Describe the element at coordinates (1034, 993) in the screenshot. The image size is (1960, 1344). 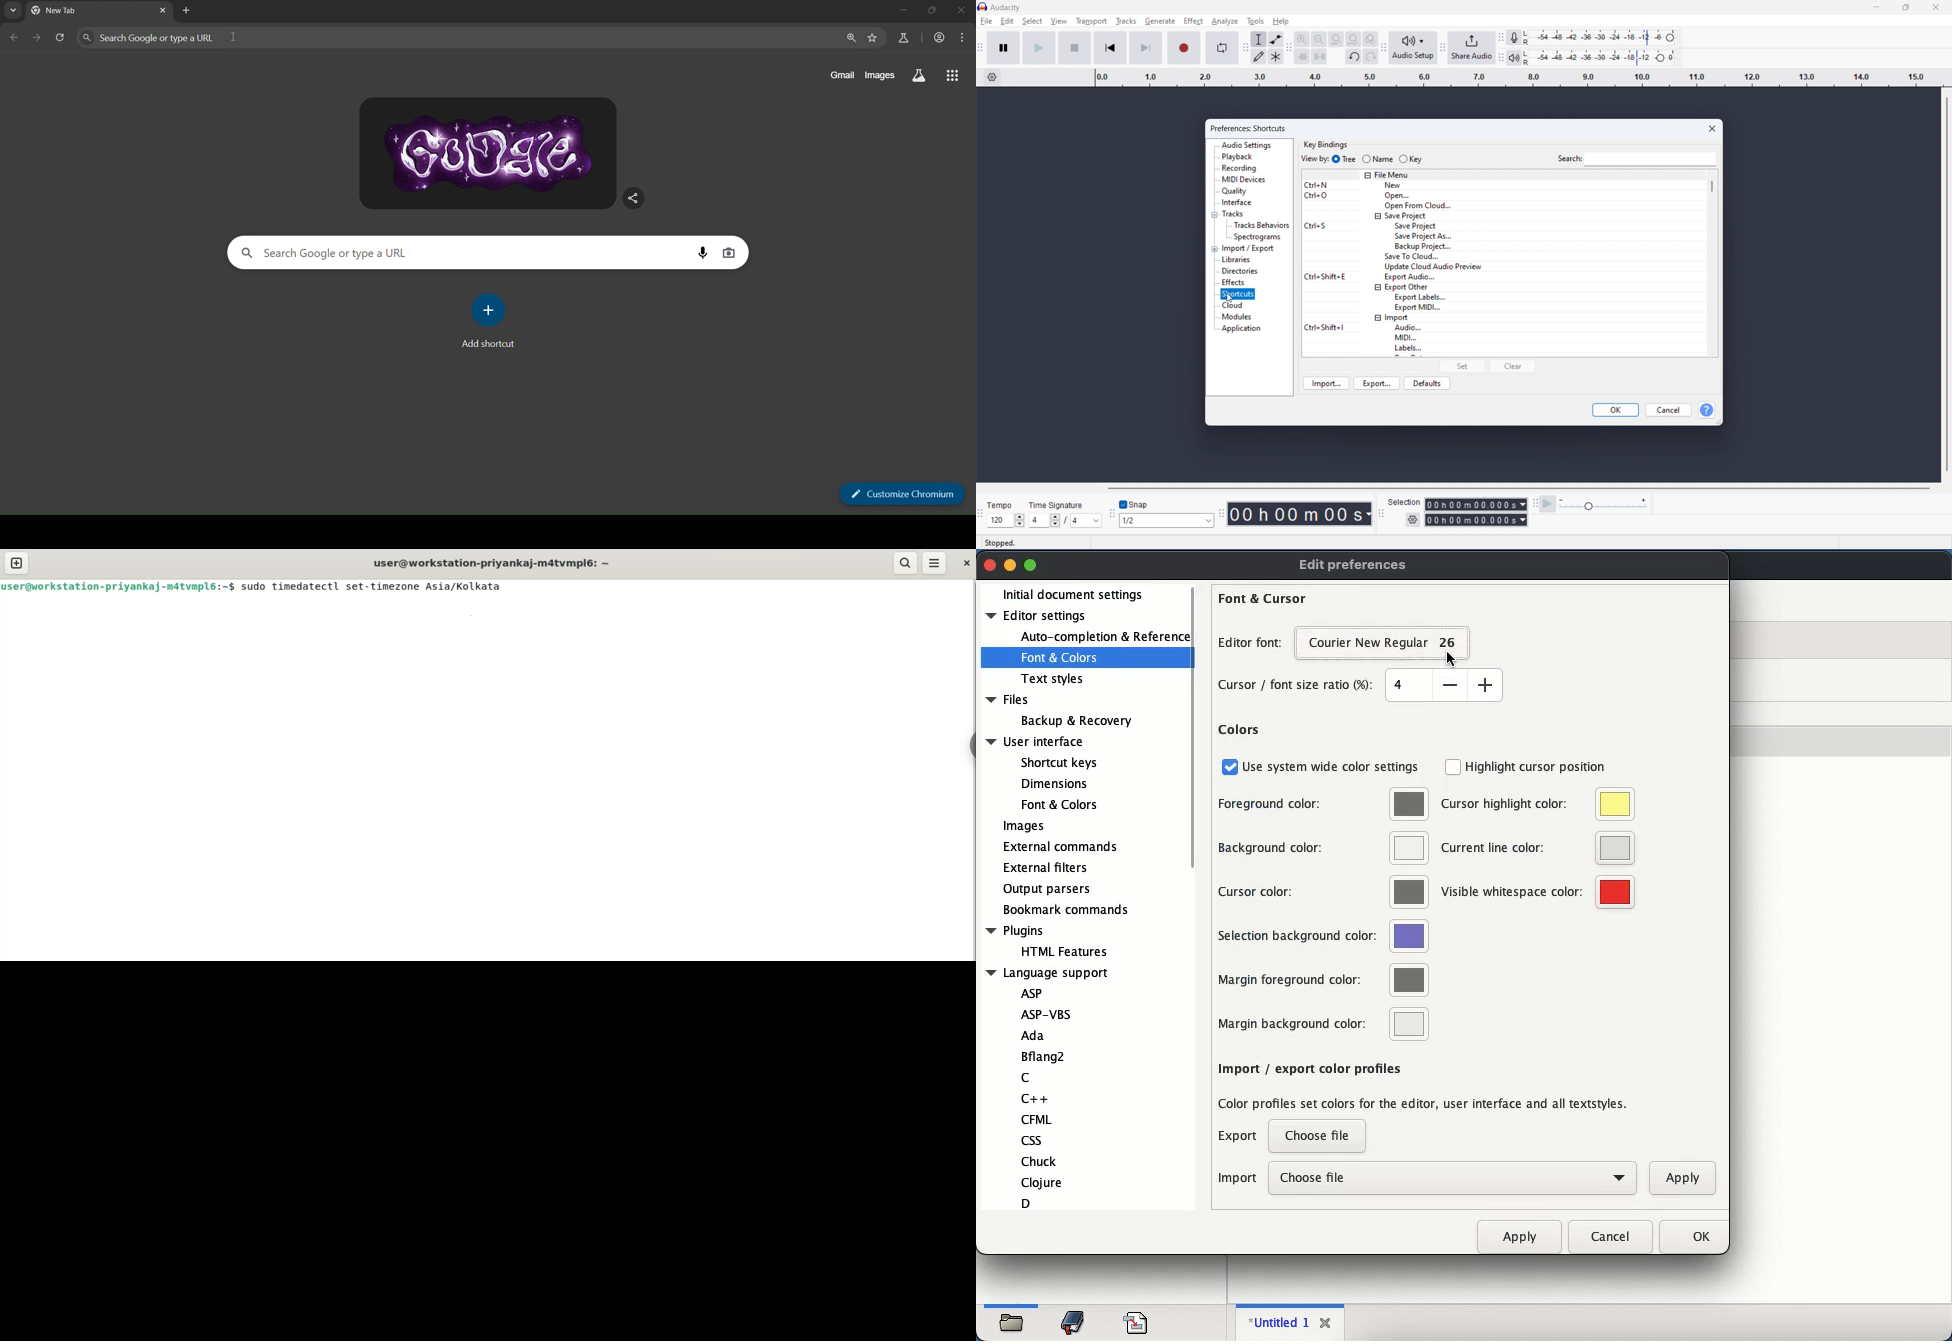
I see `ASP` at that location.